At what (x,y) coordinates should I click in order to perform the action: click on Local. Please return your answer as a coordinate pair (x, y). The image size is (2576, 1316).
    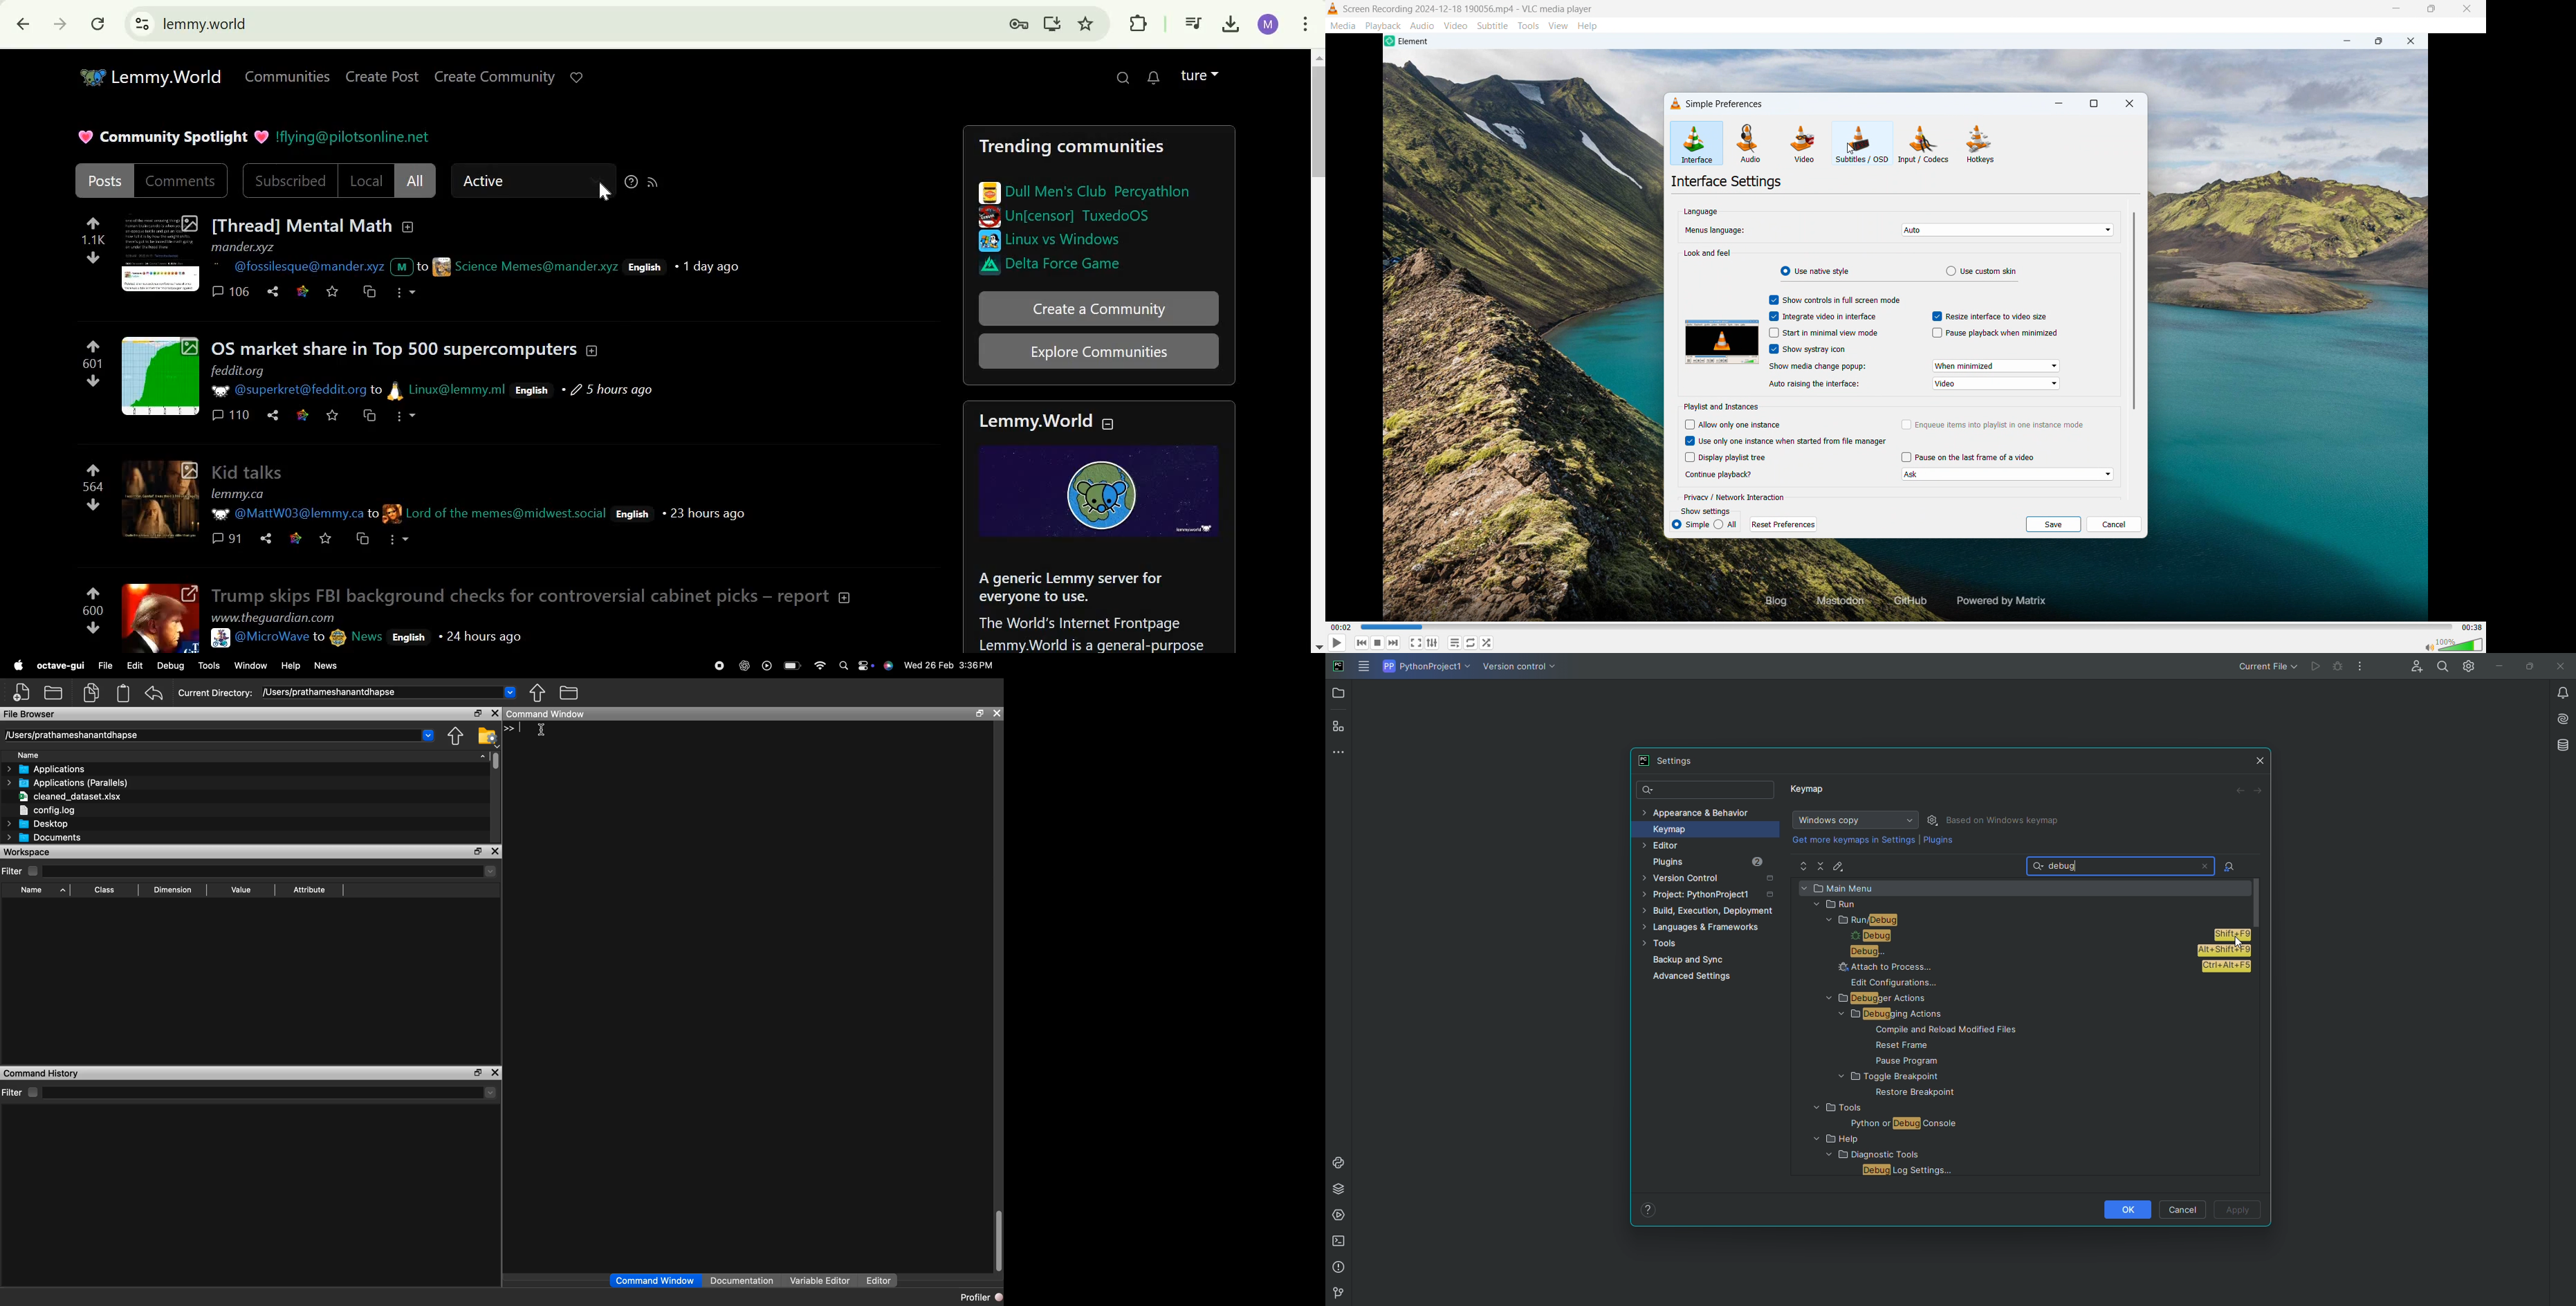
    Looking at the image, I should click on (365, 180).